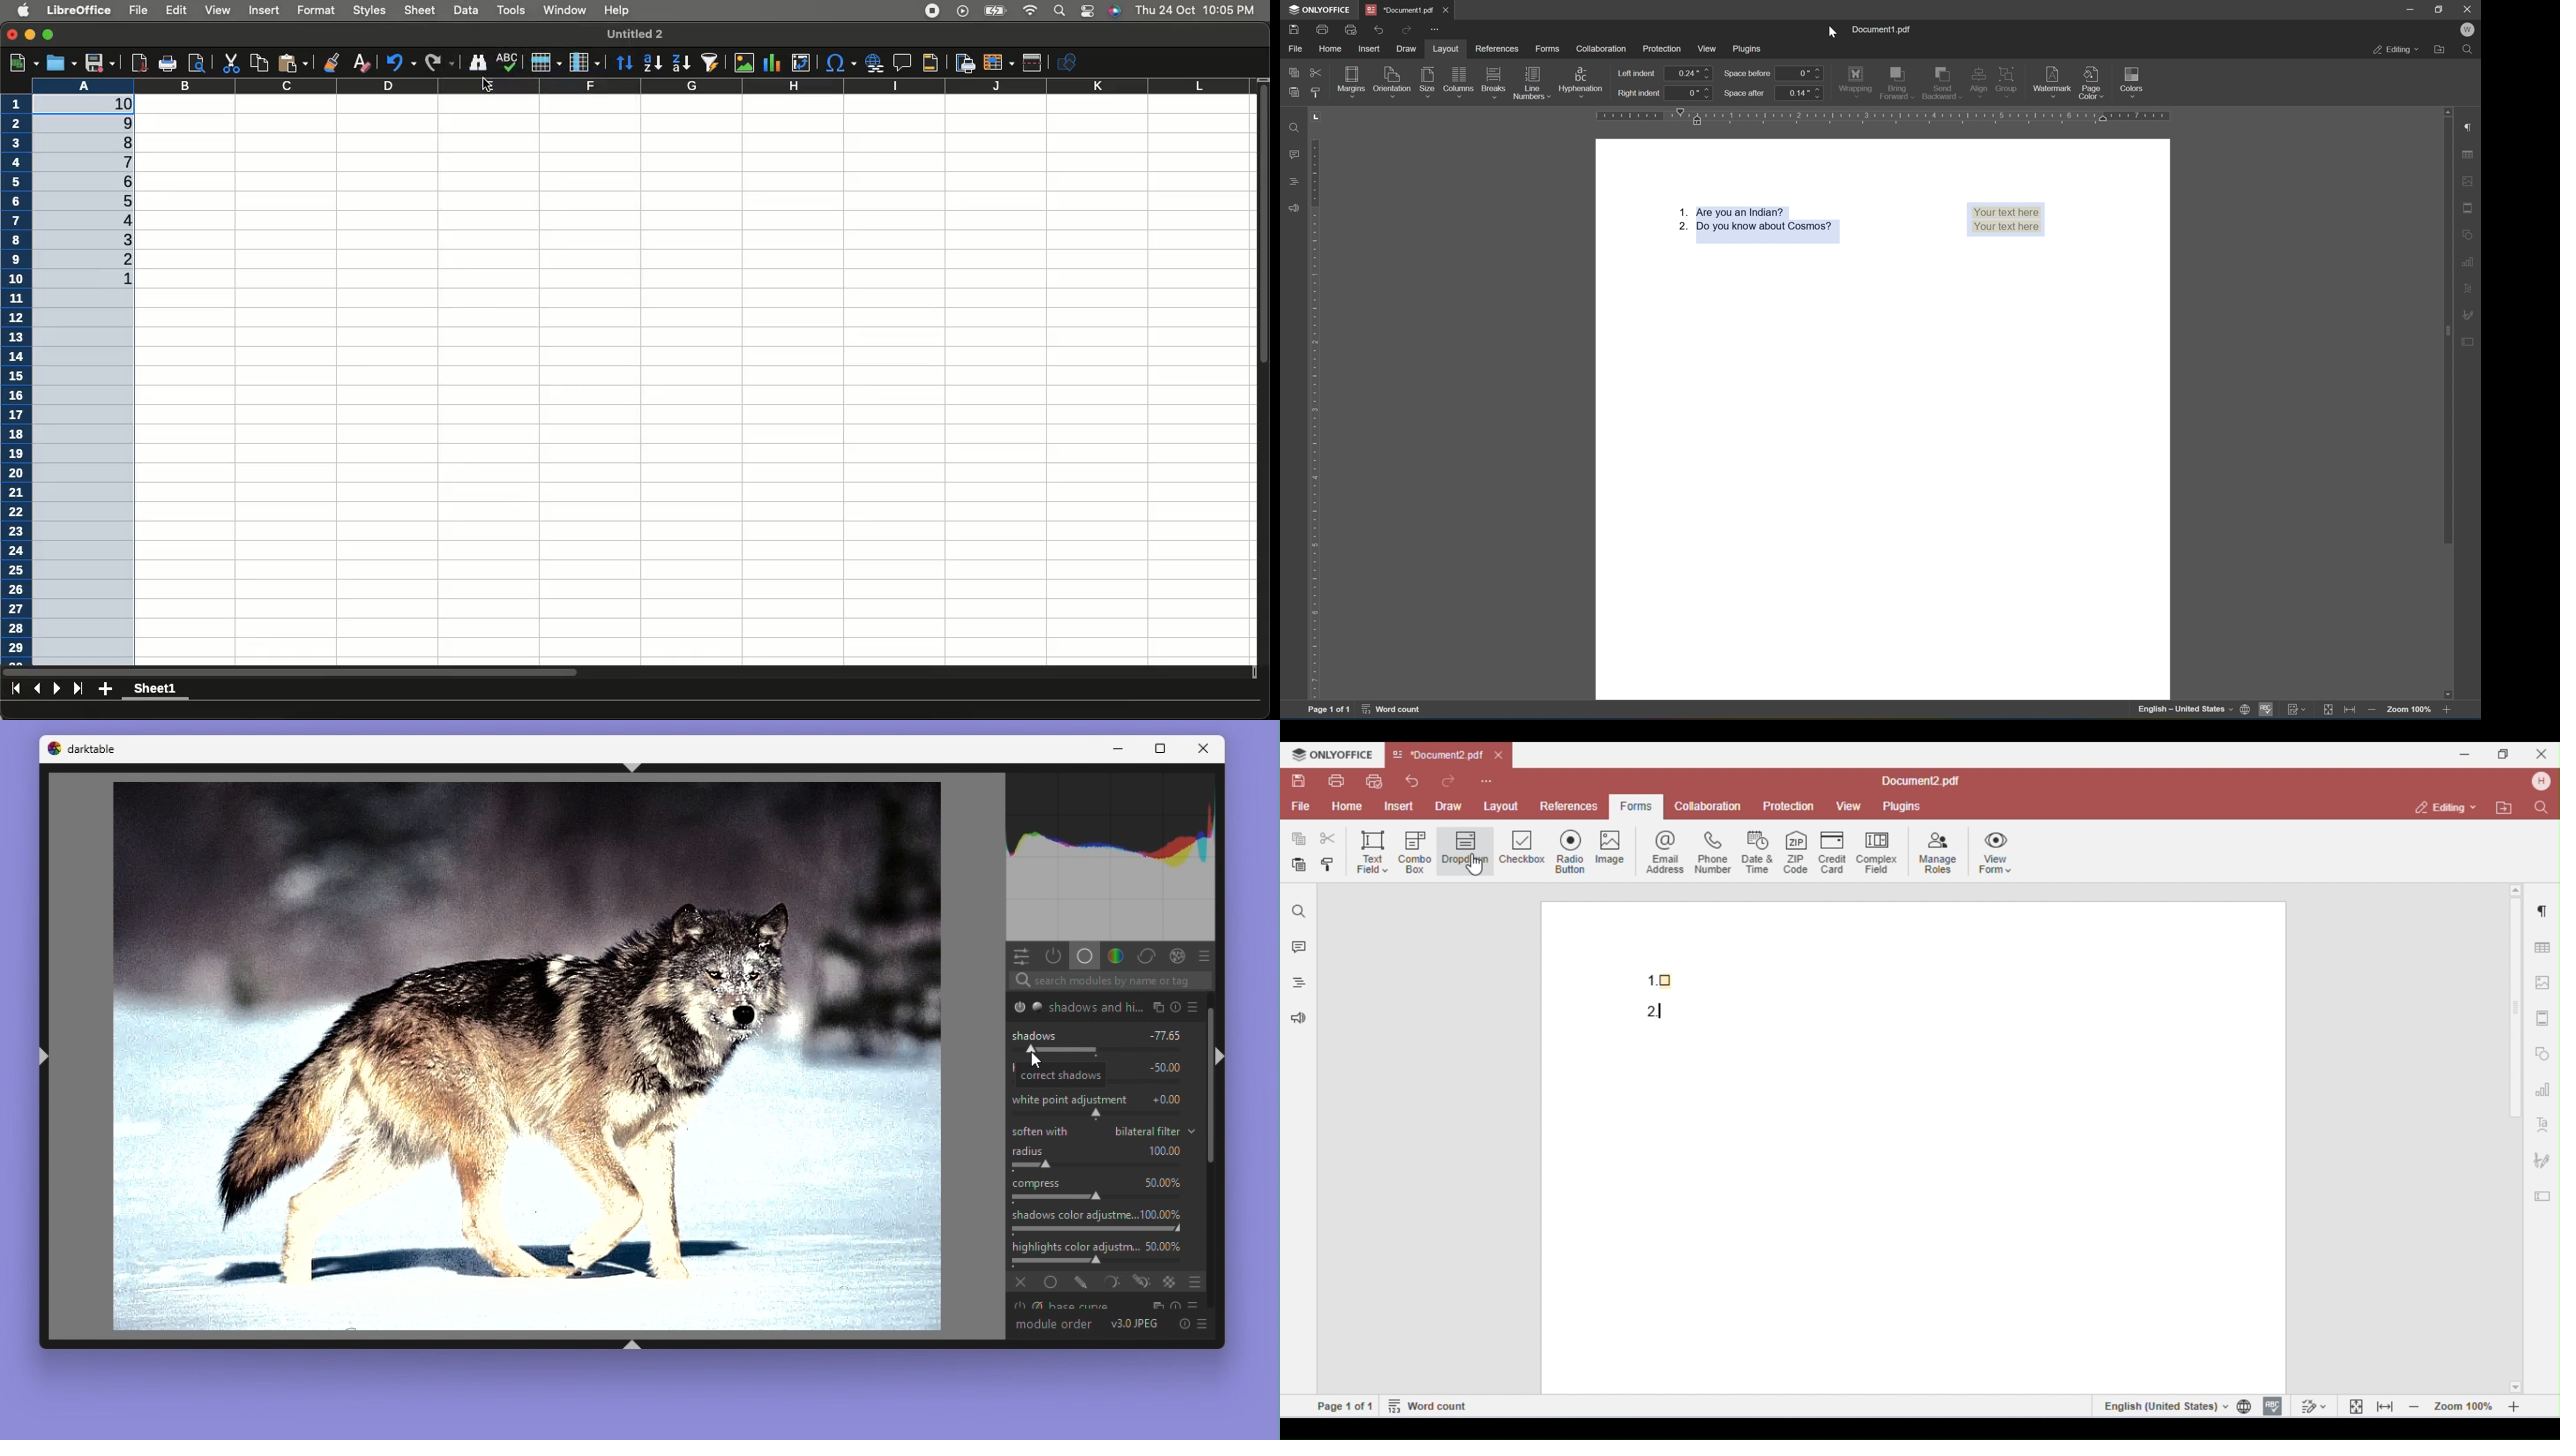  I want to click on document1.pdf, so click(1883, 31).